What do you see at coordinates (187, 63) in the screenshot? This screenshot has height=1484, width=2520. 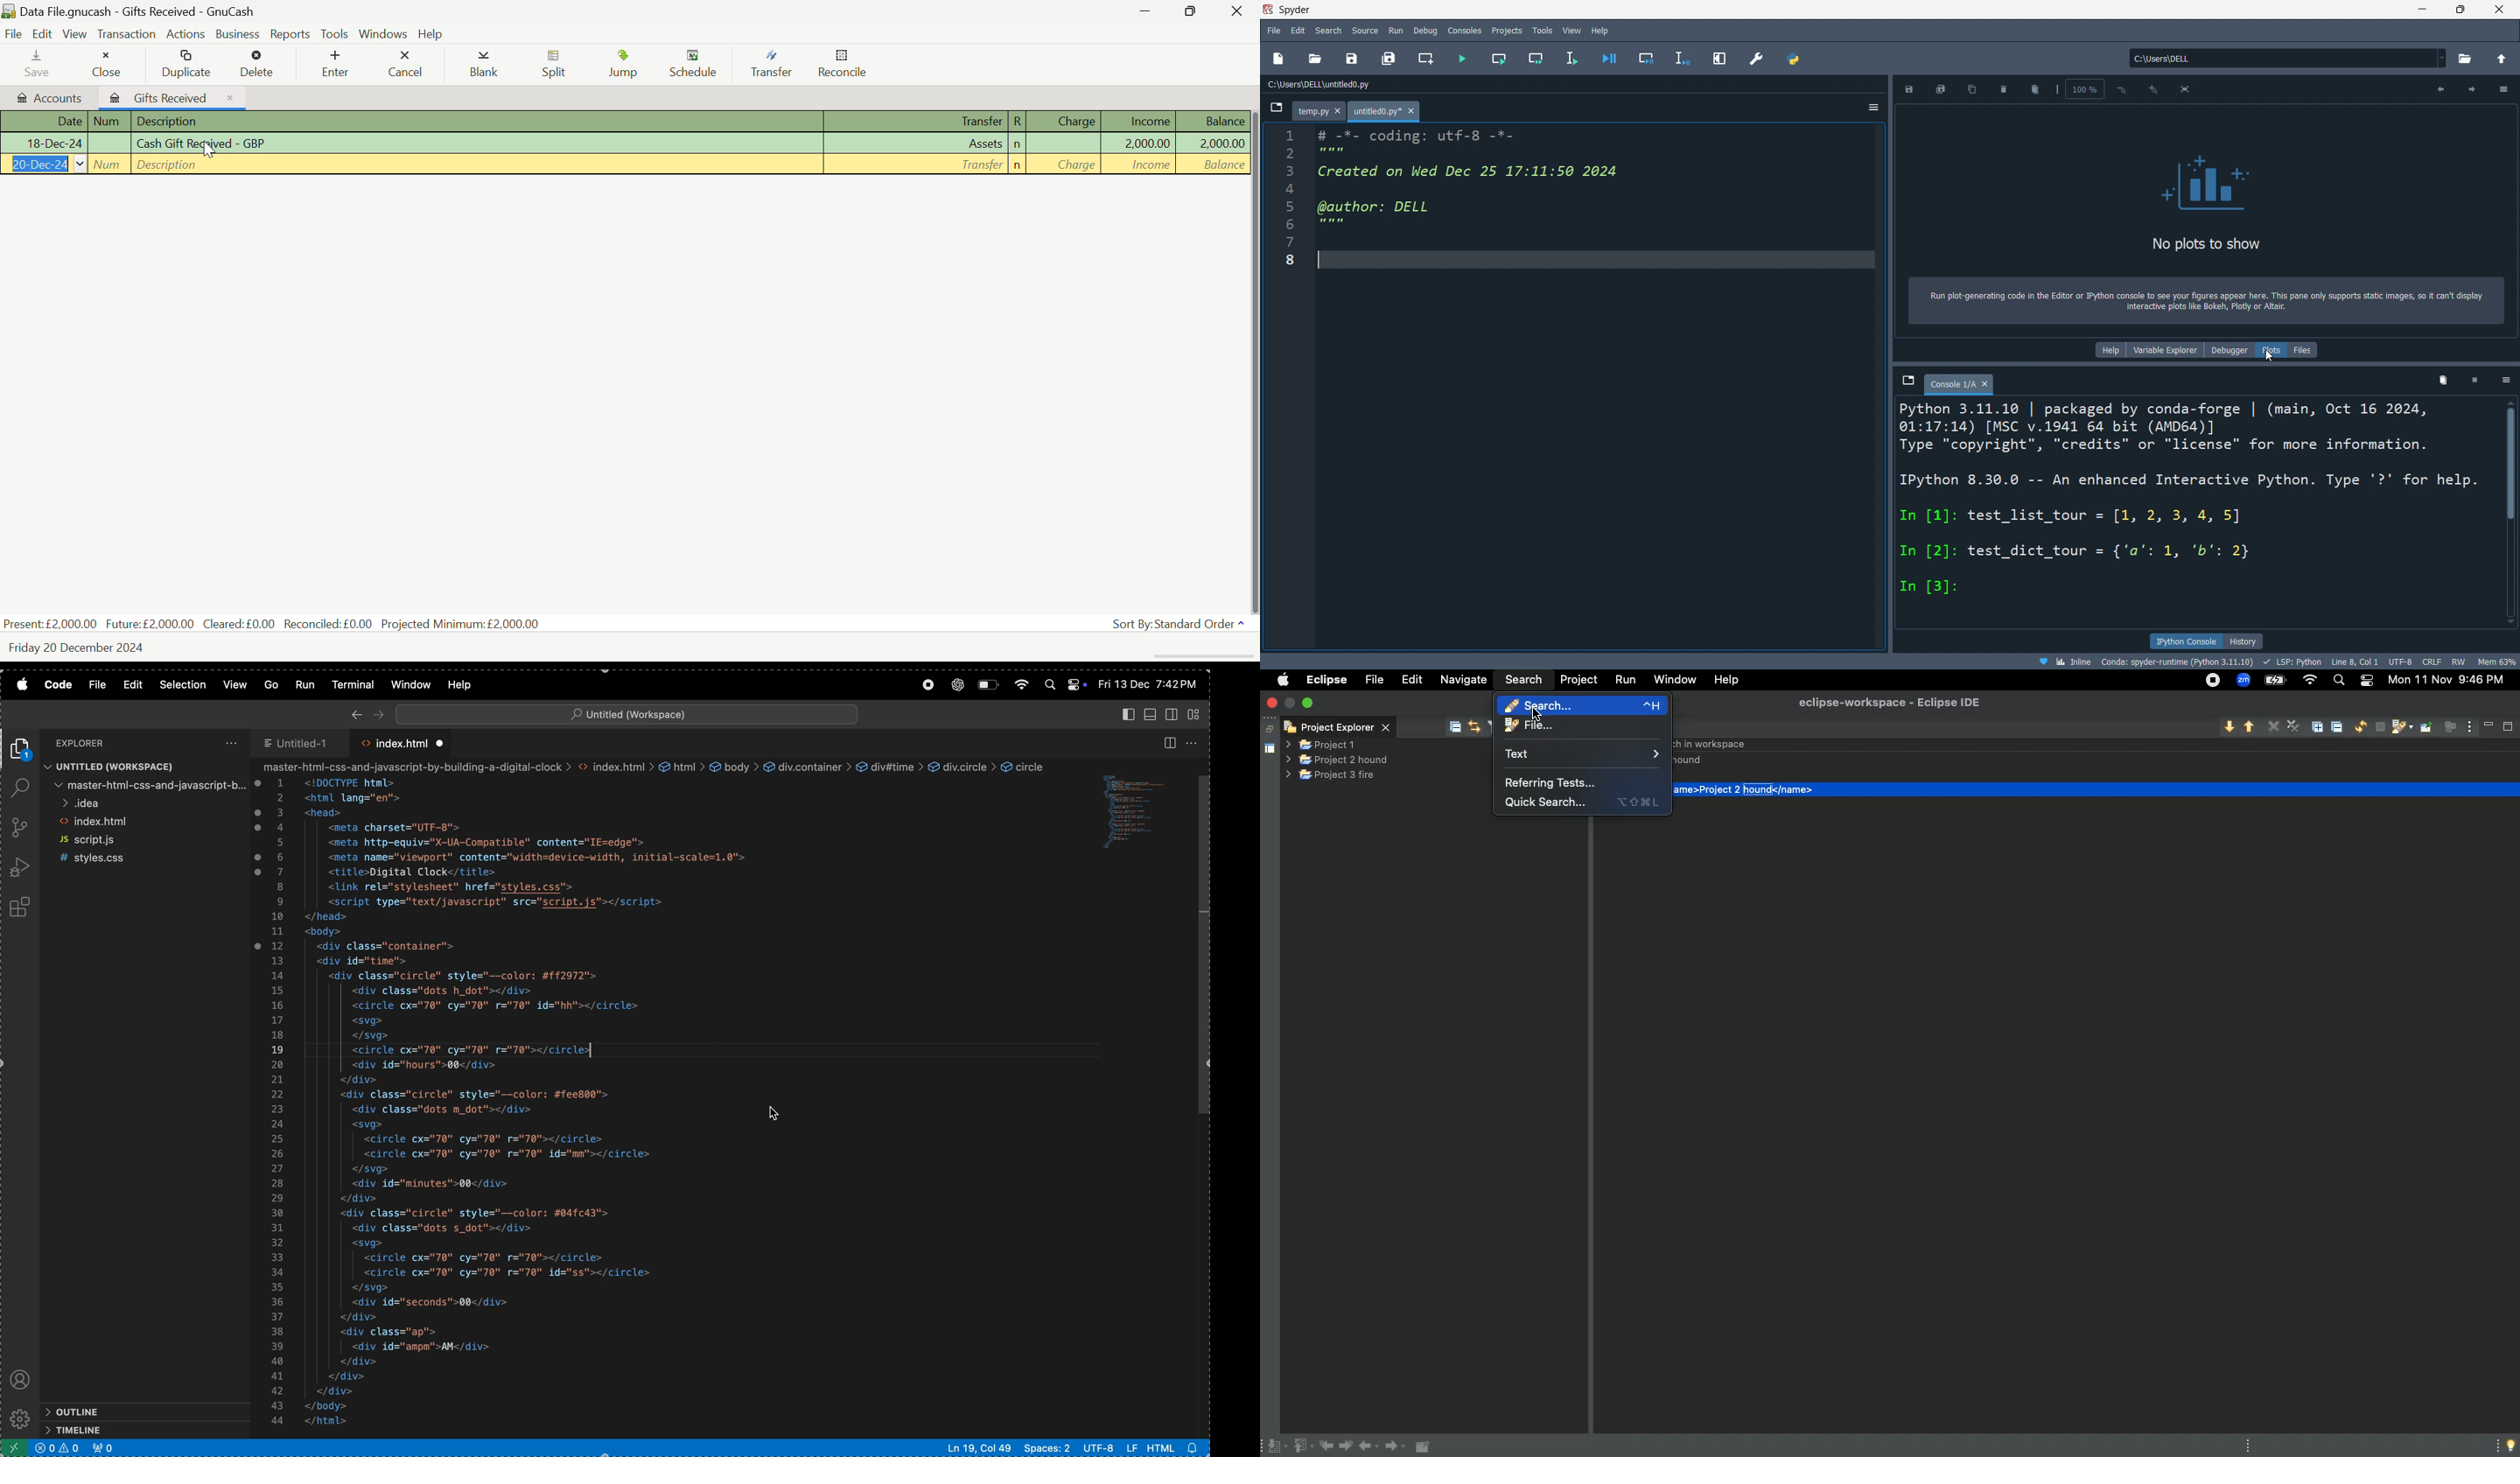 I see `Duplicate` at bounding box center [187, 63].